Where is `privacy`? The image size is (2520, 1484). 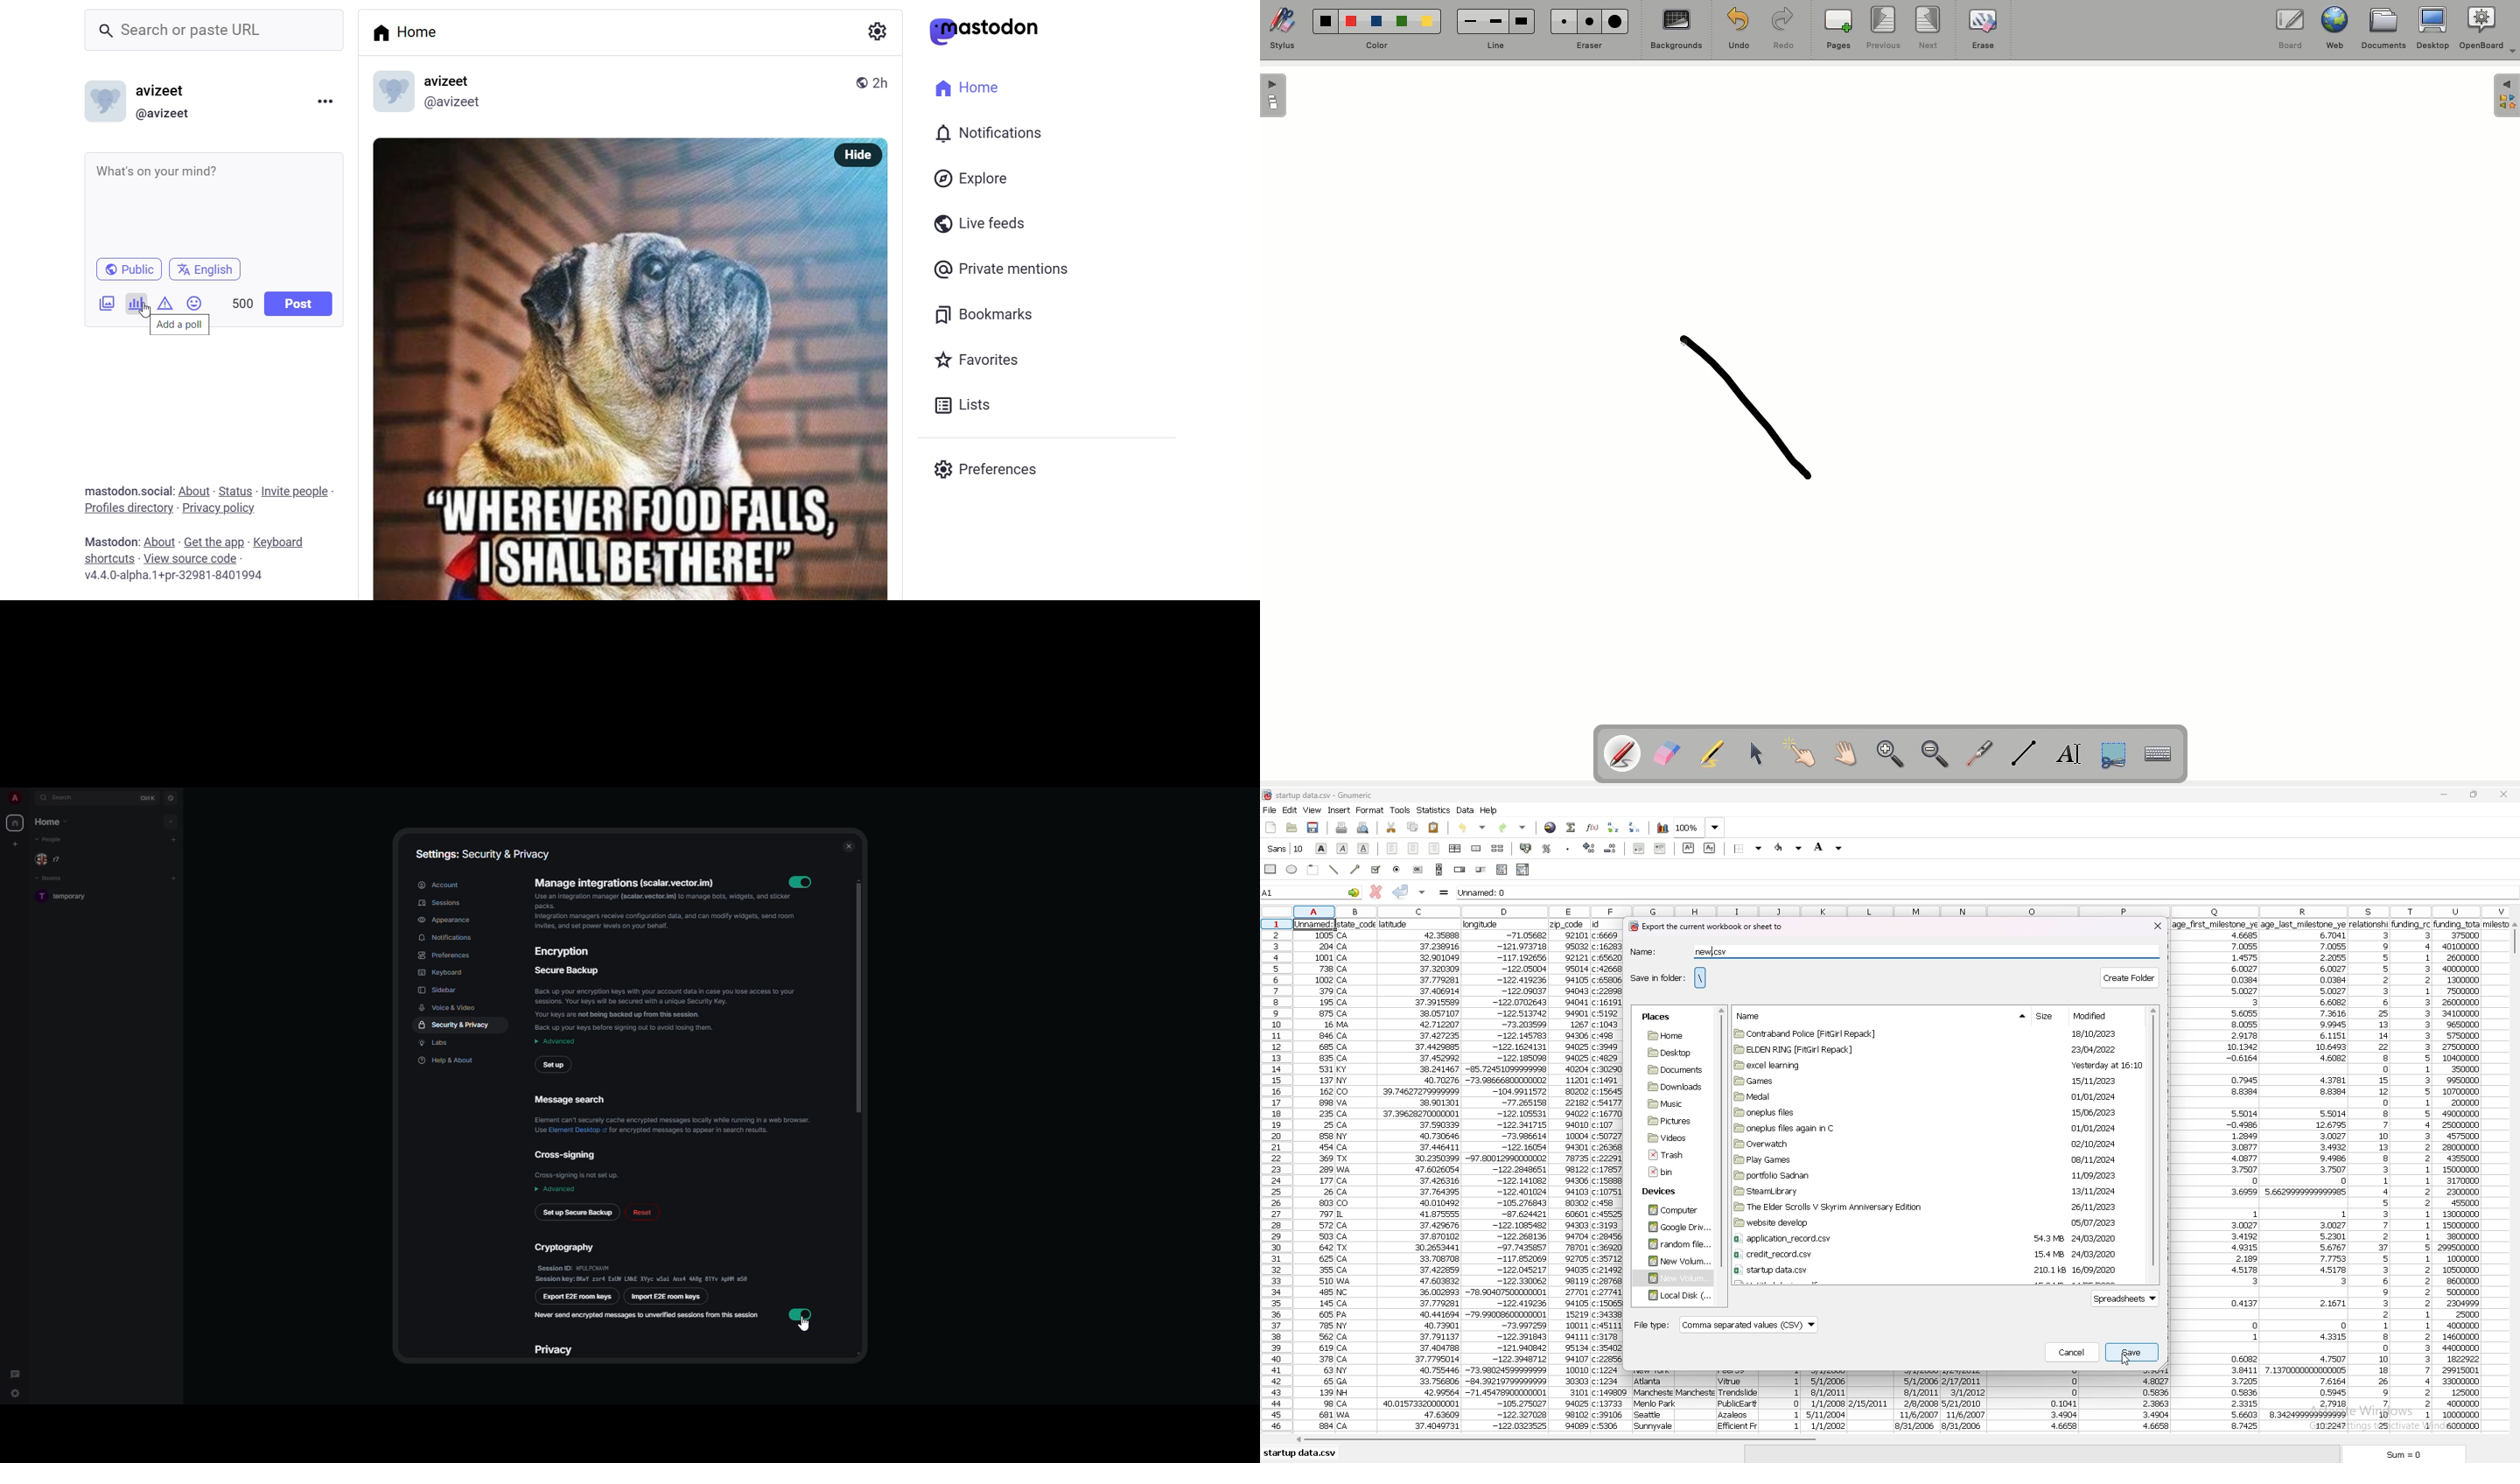 privacy is located at coordinates (557, 1349).